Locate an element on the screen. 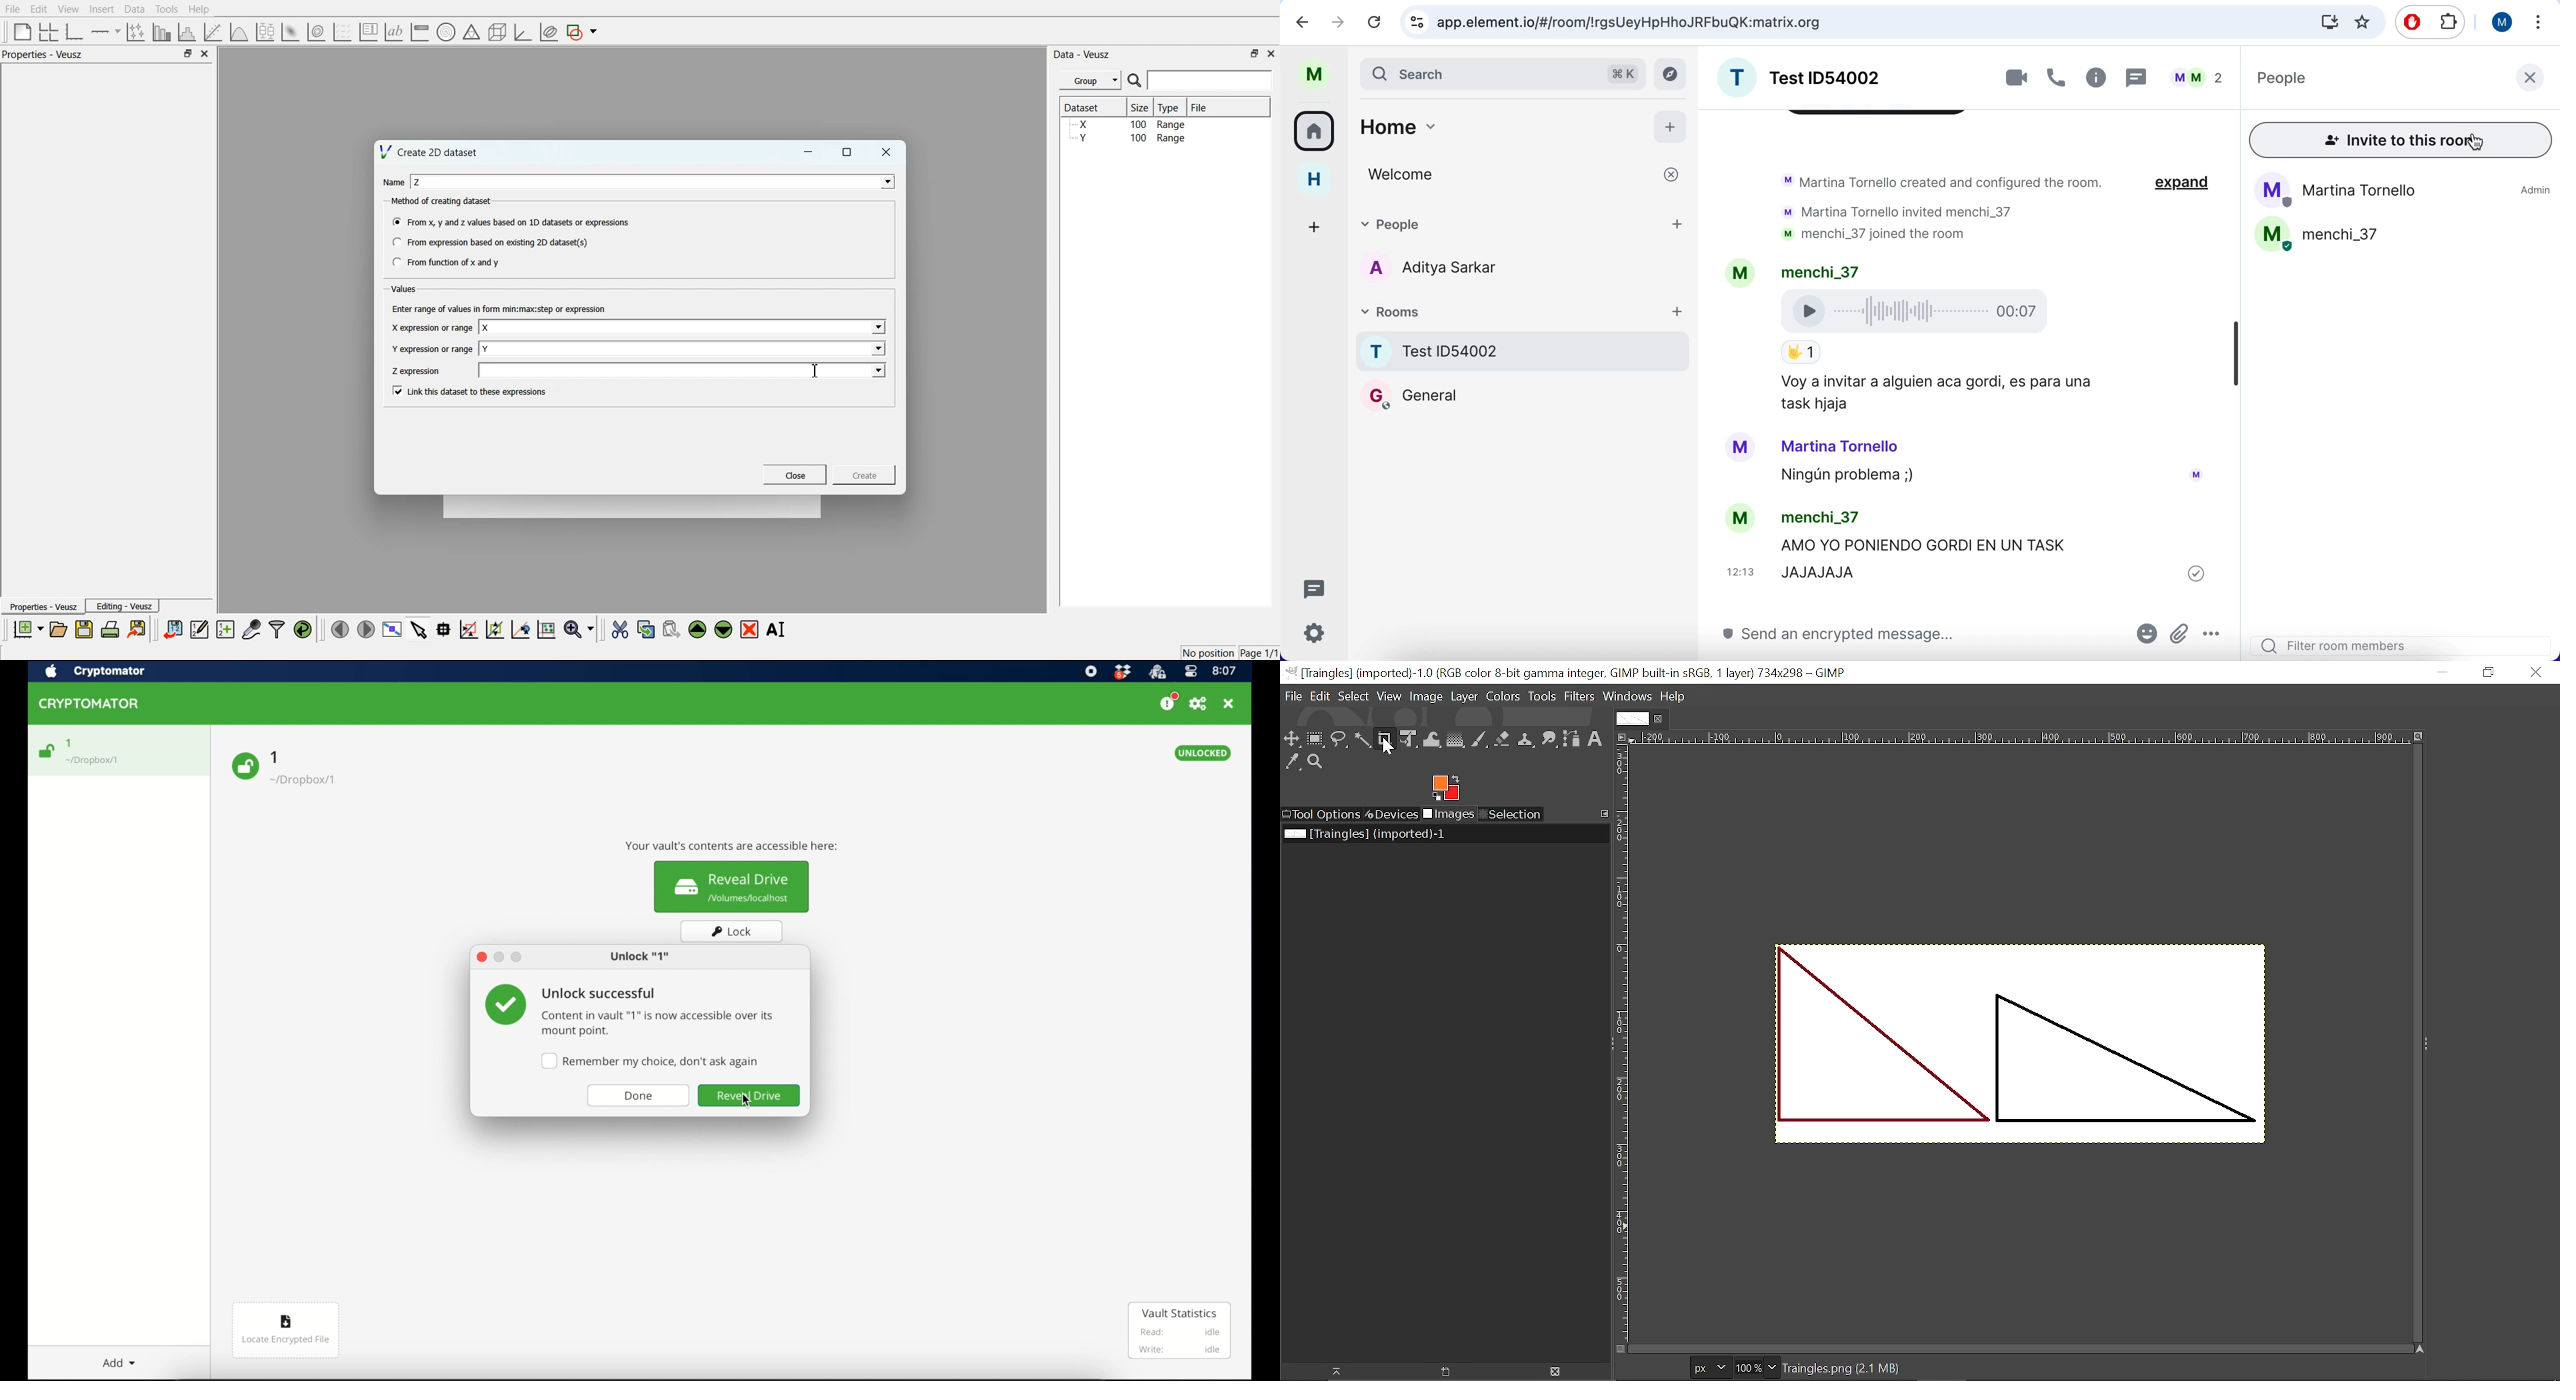 This screenshot has width=2576, height=1400. Draw a rectangle to zoom graph axes is located at coordinates (468, 629).